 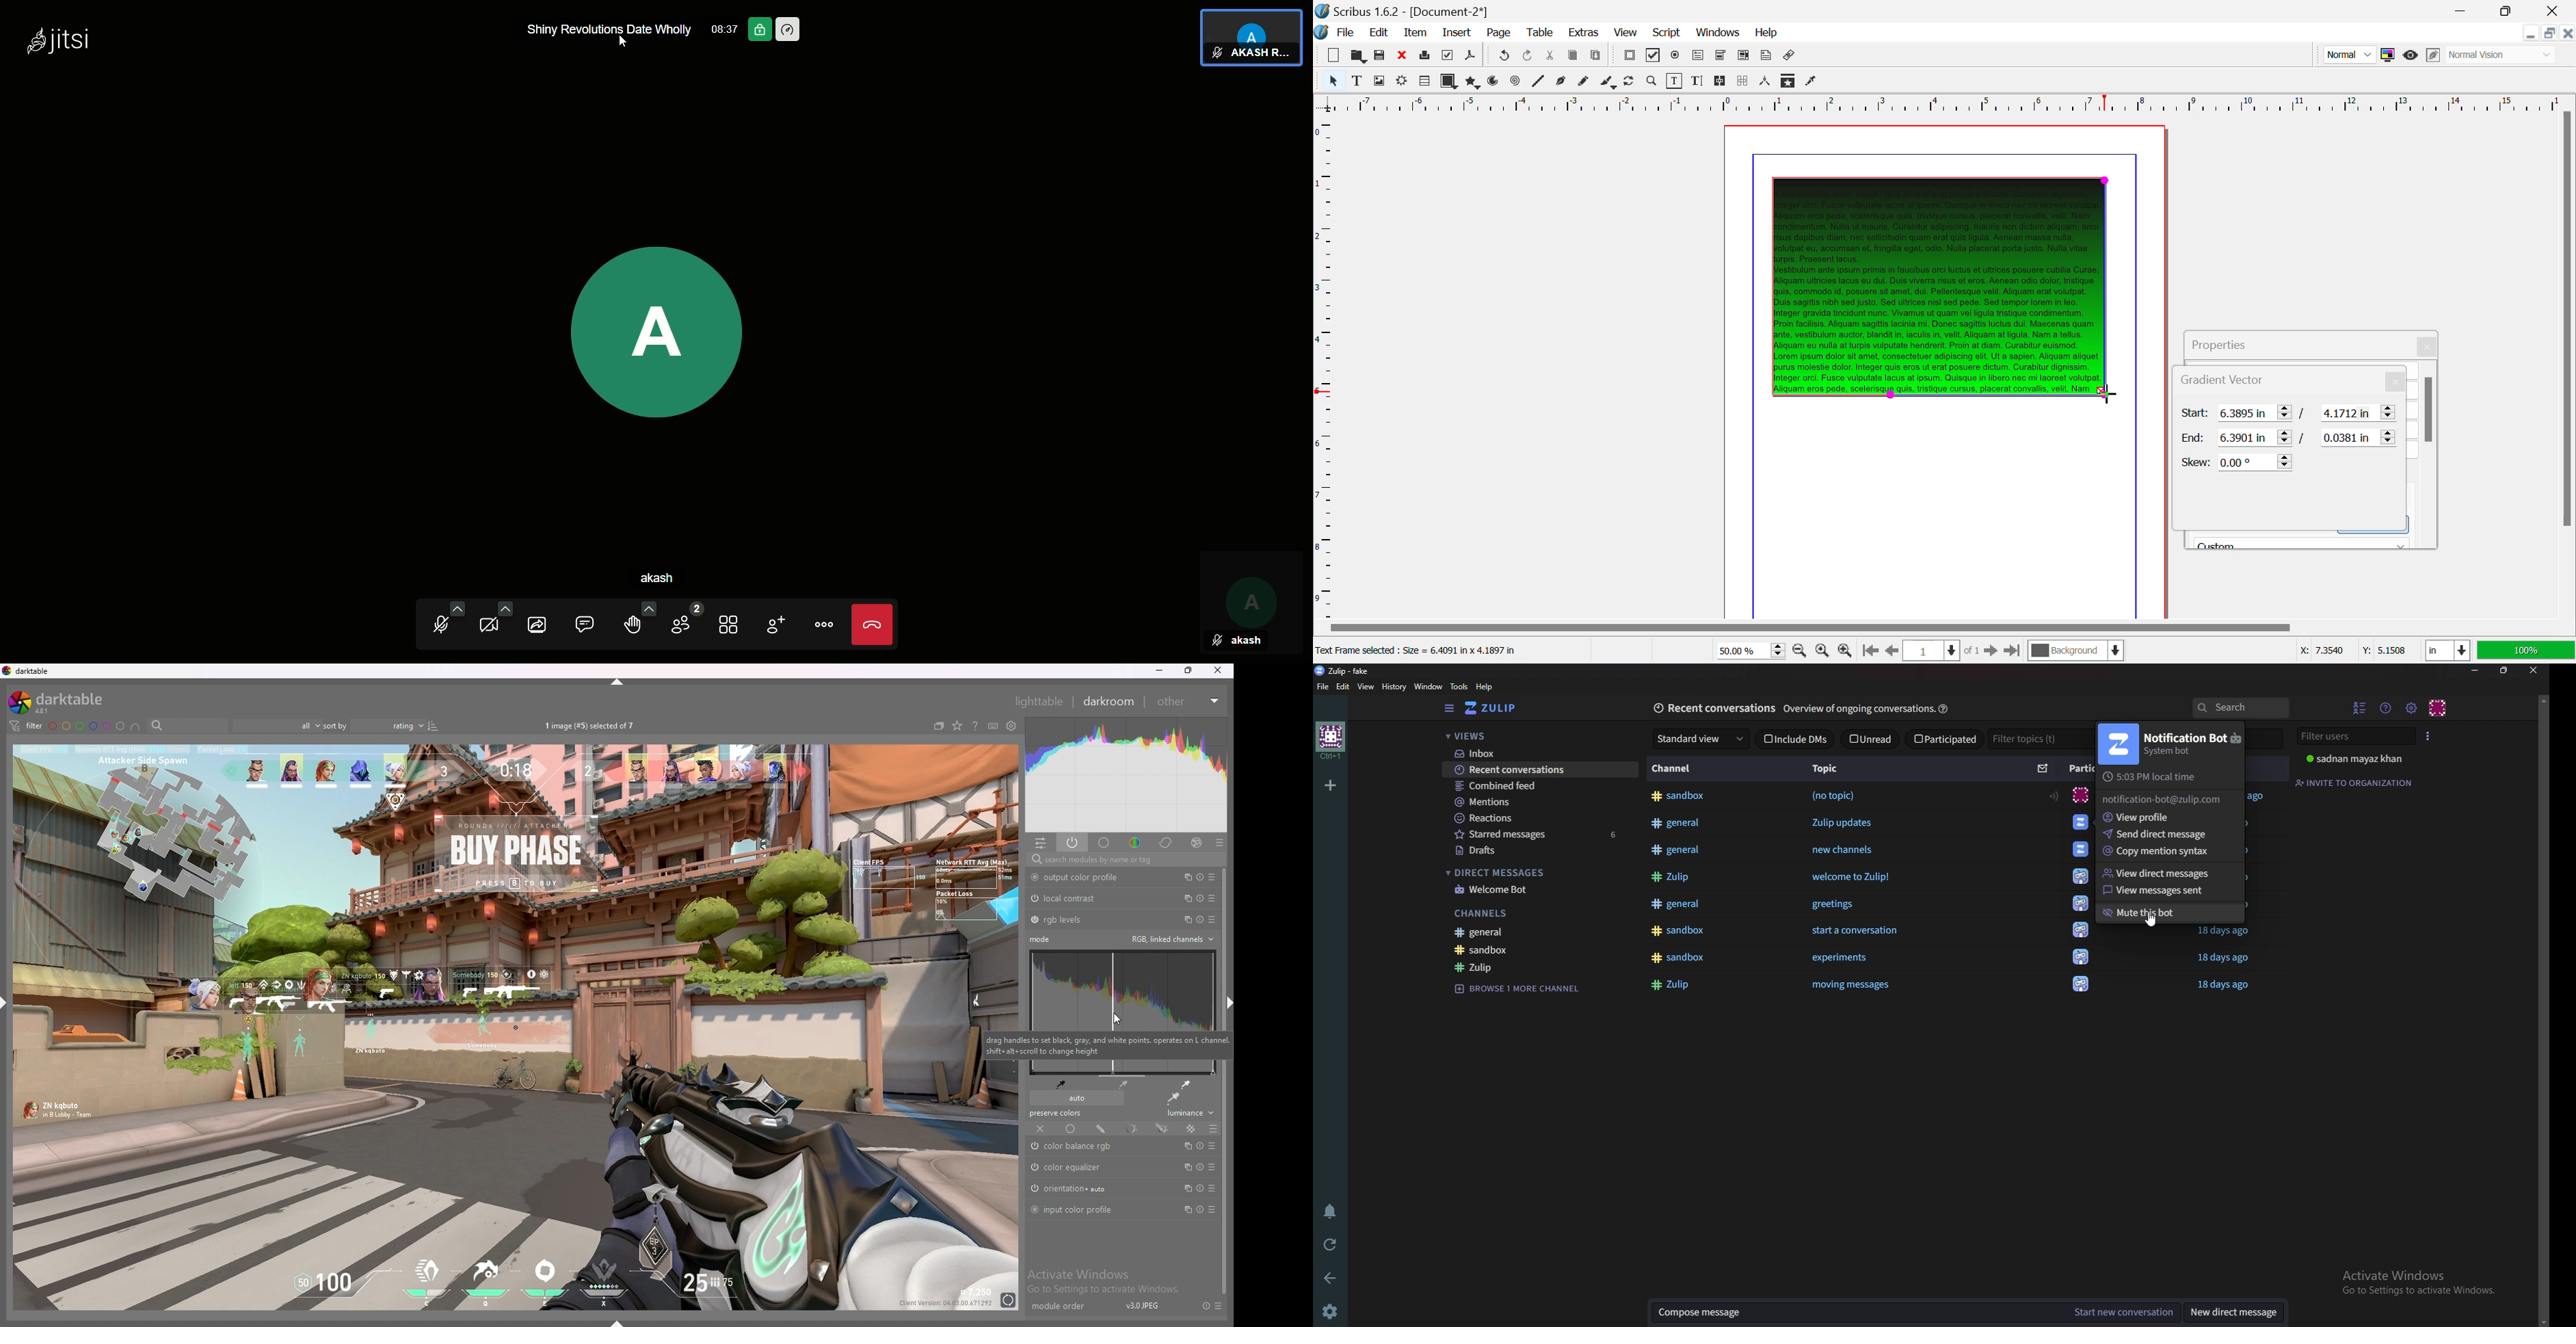 I want to click on Eyedropper, so click(x=1812, y=82).